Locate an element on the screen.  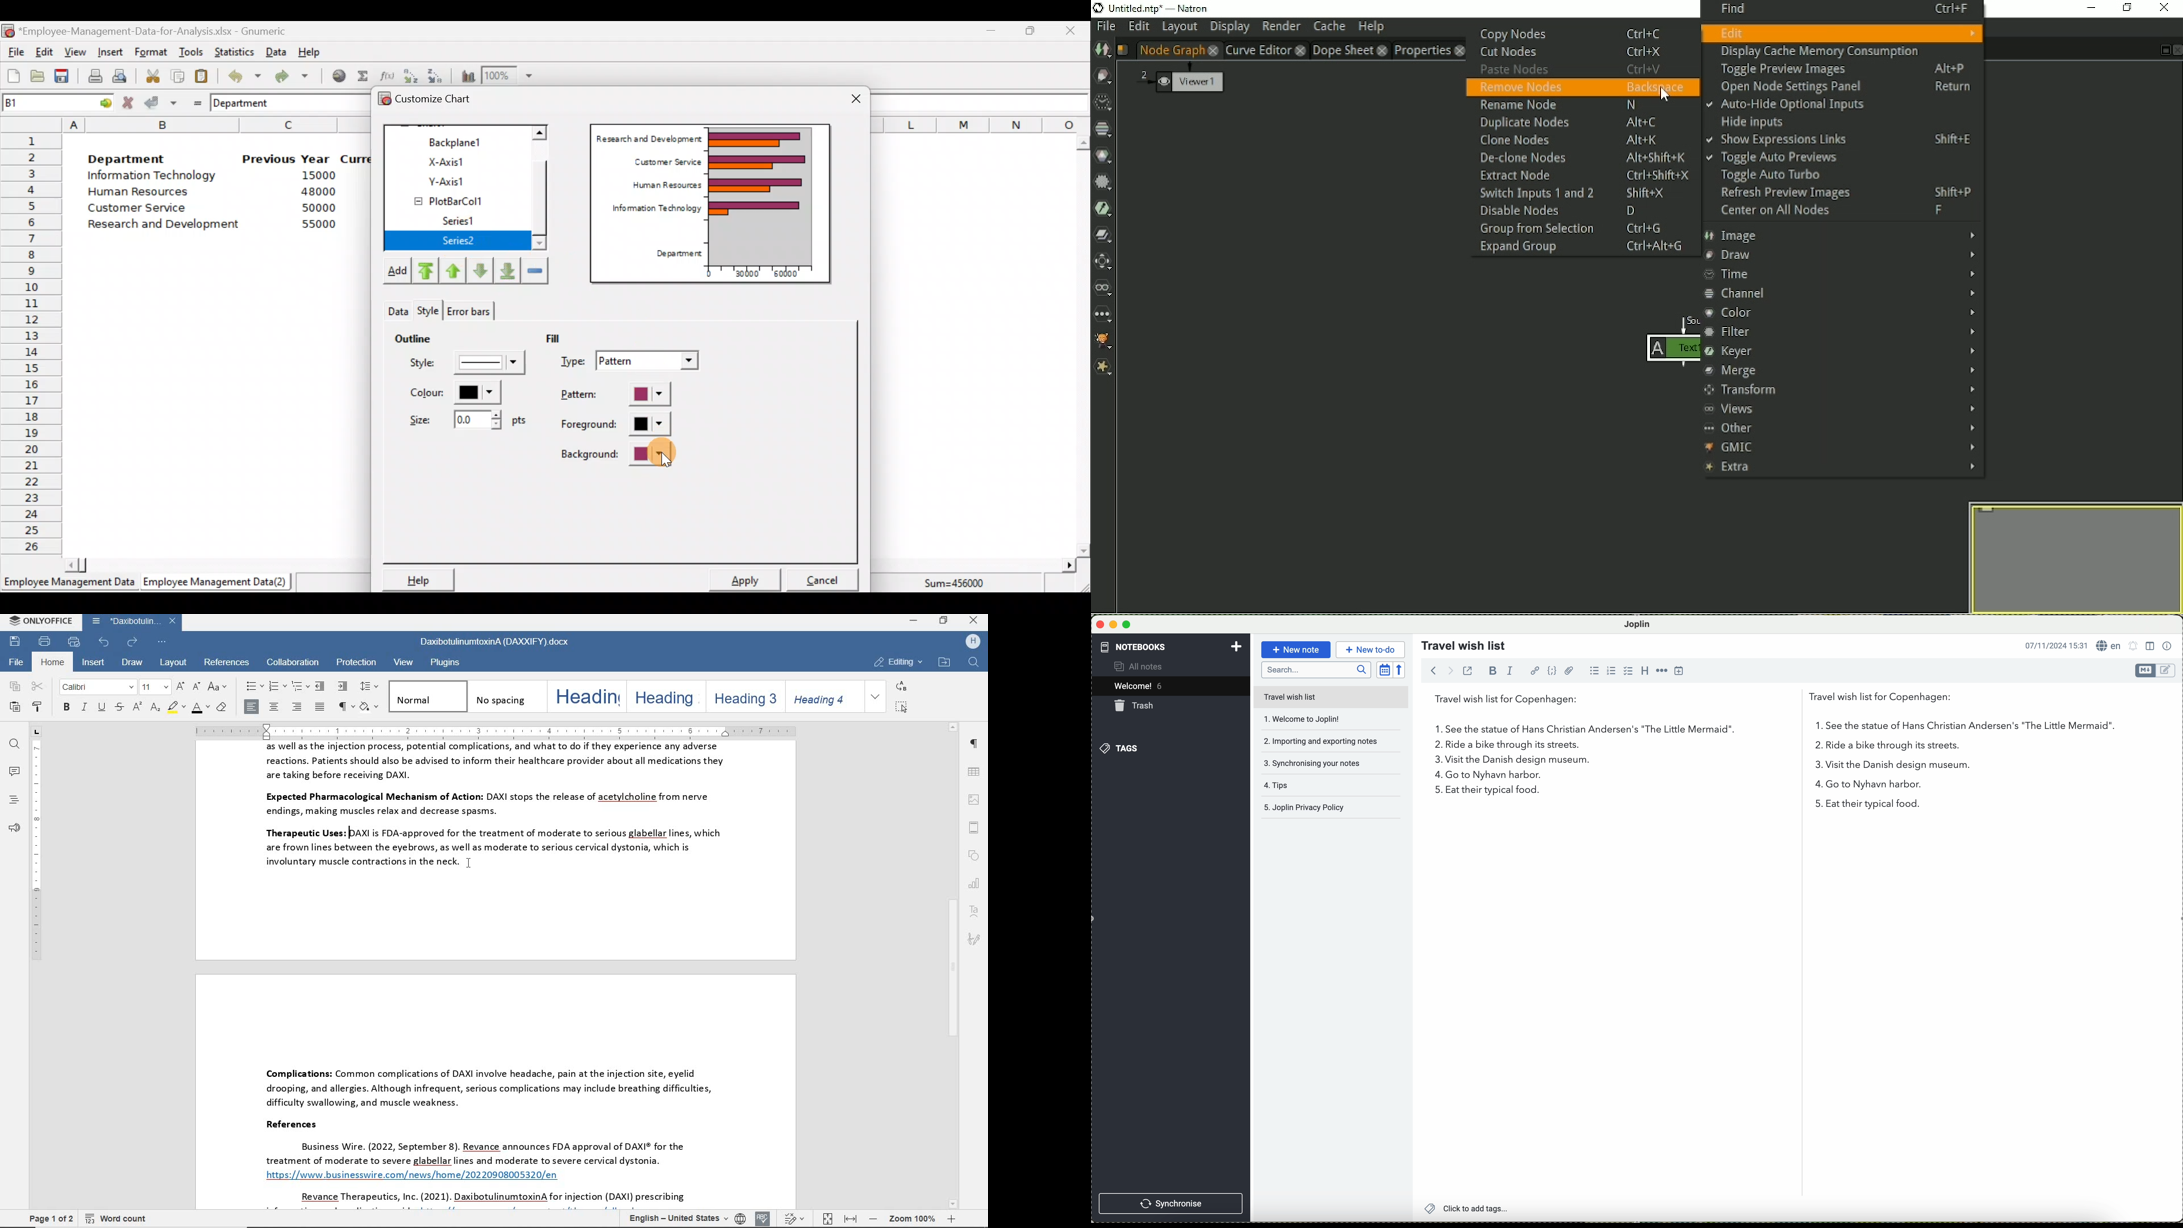
new to-do is located at coordinates (1370, 648).